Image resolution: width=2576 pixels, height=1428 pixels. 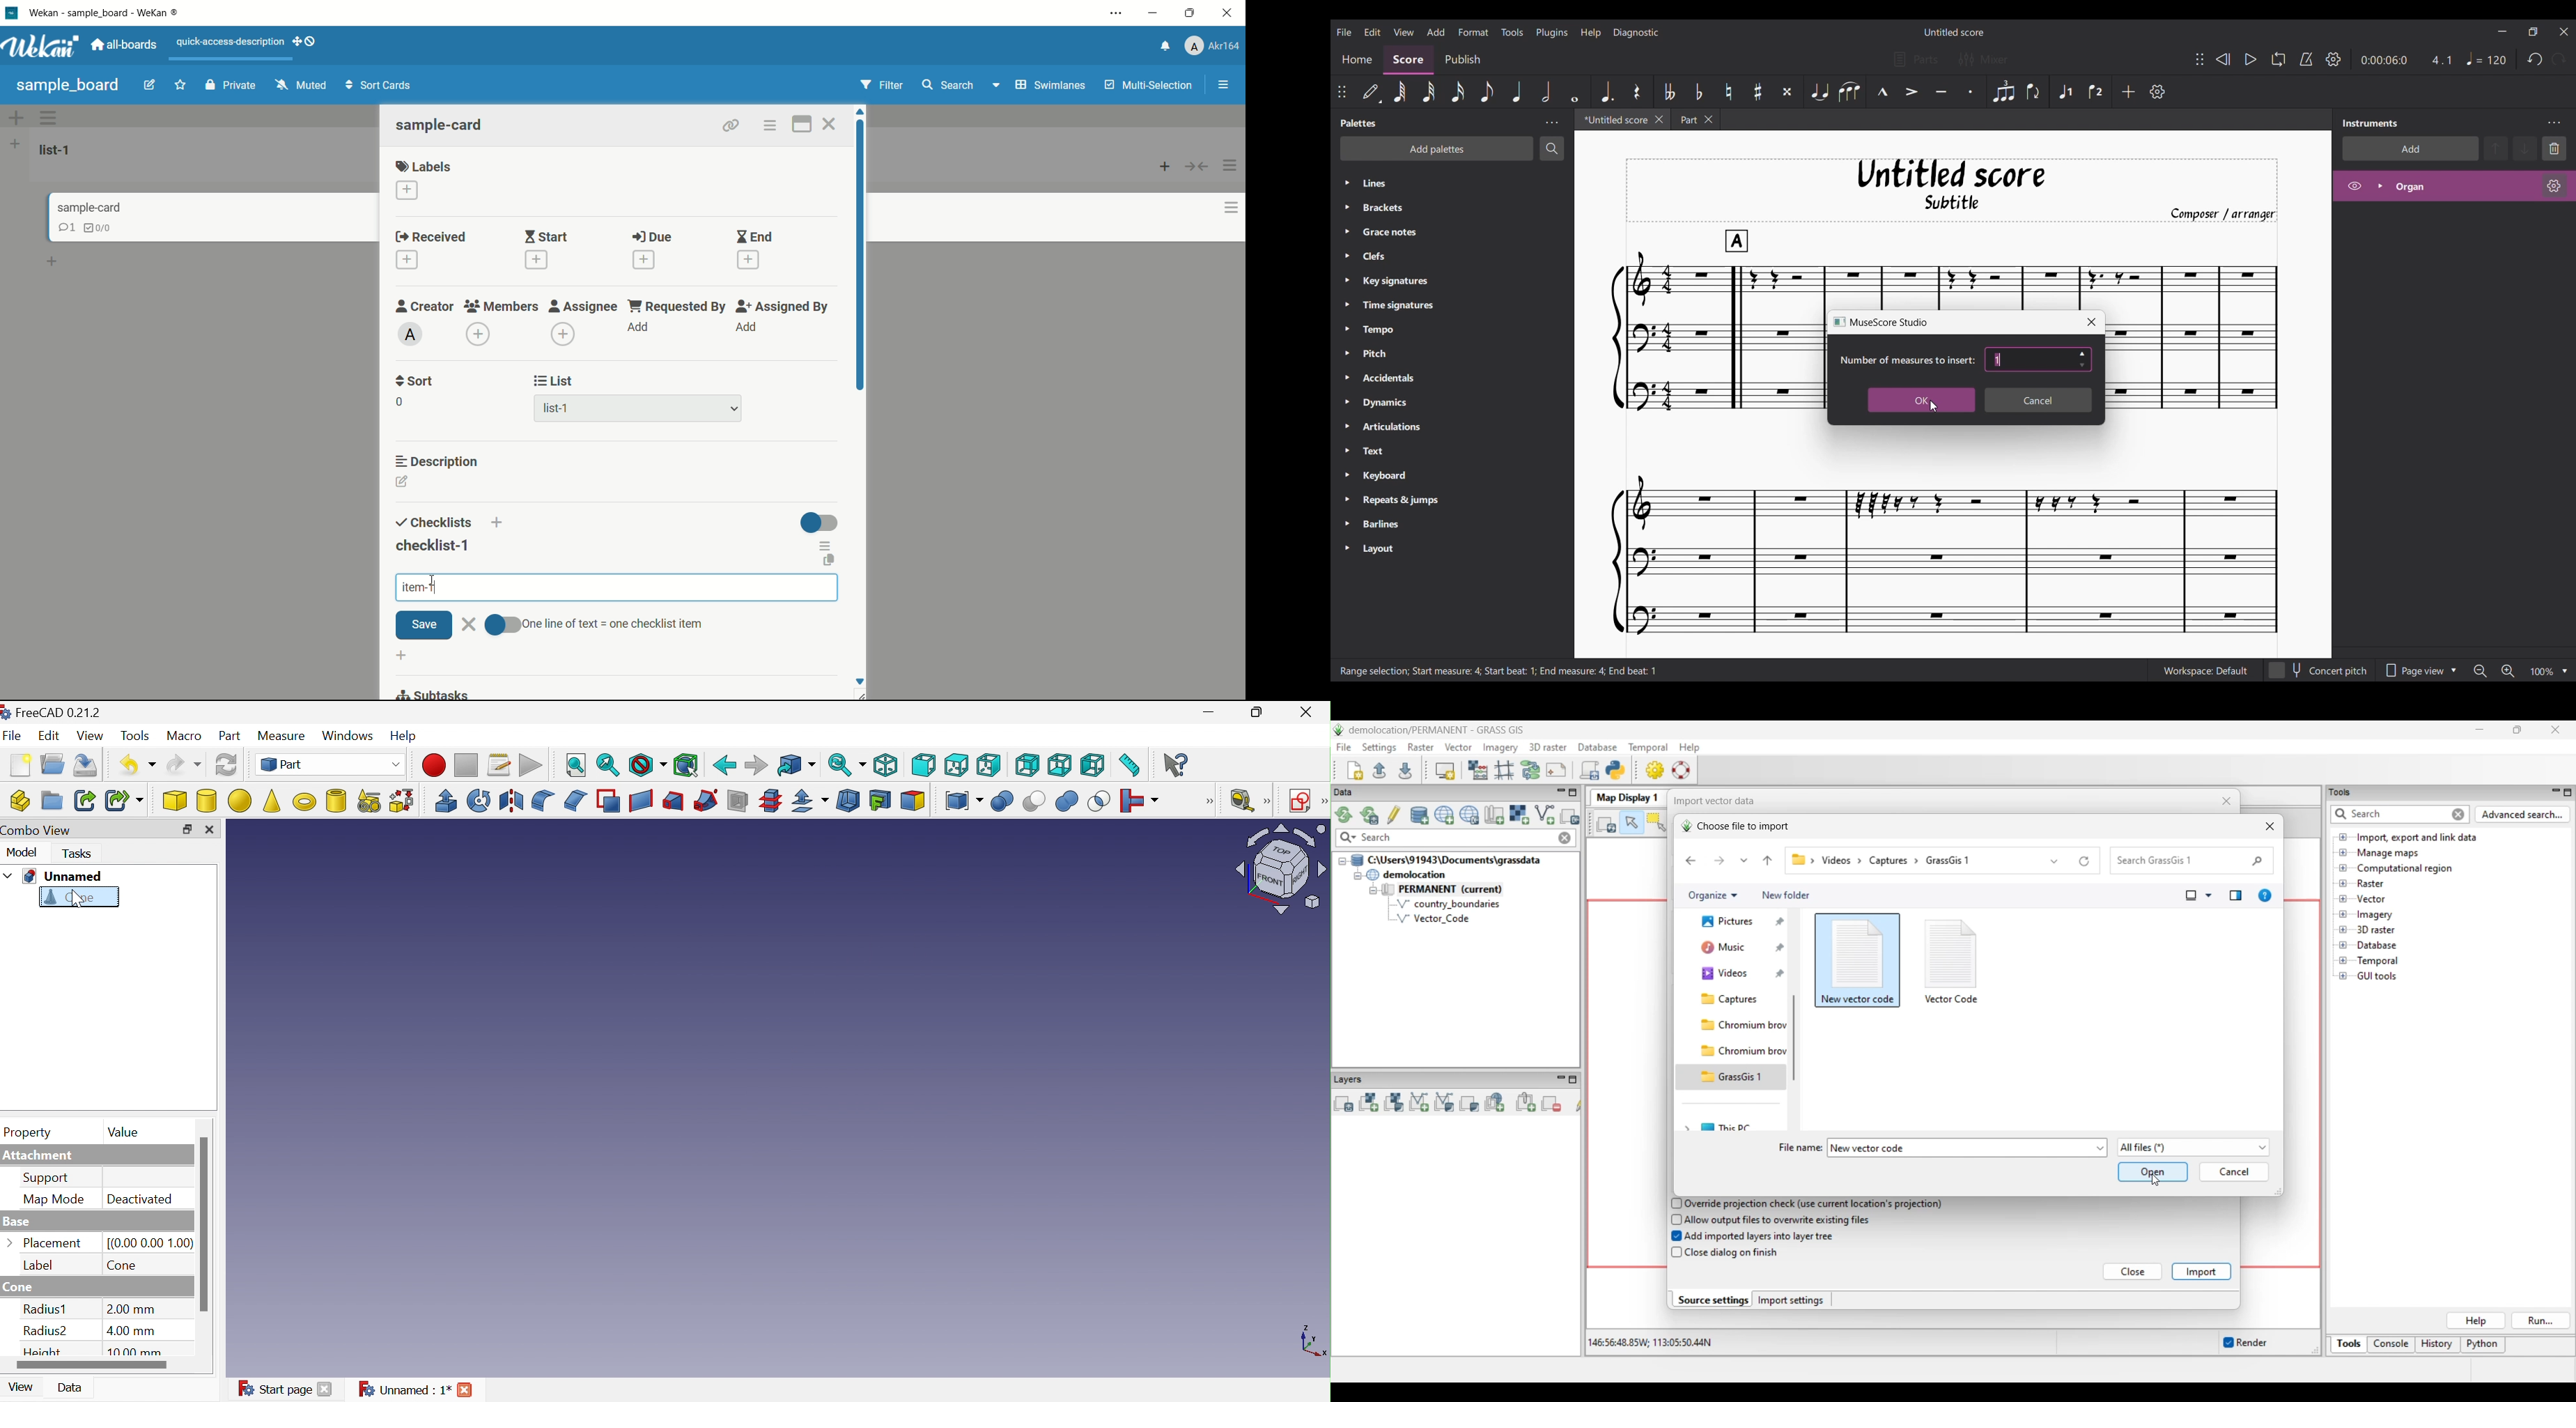 What do you see at coordinates (1230, 14) in the screenshot?
I see `close app` at bounding box center [1230, 14].